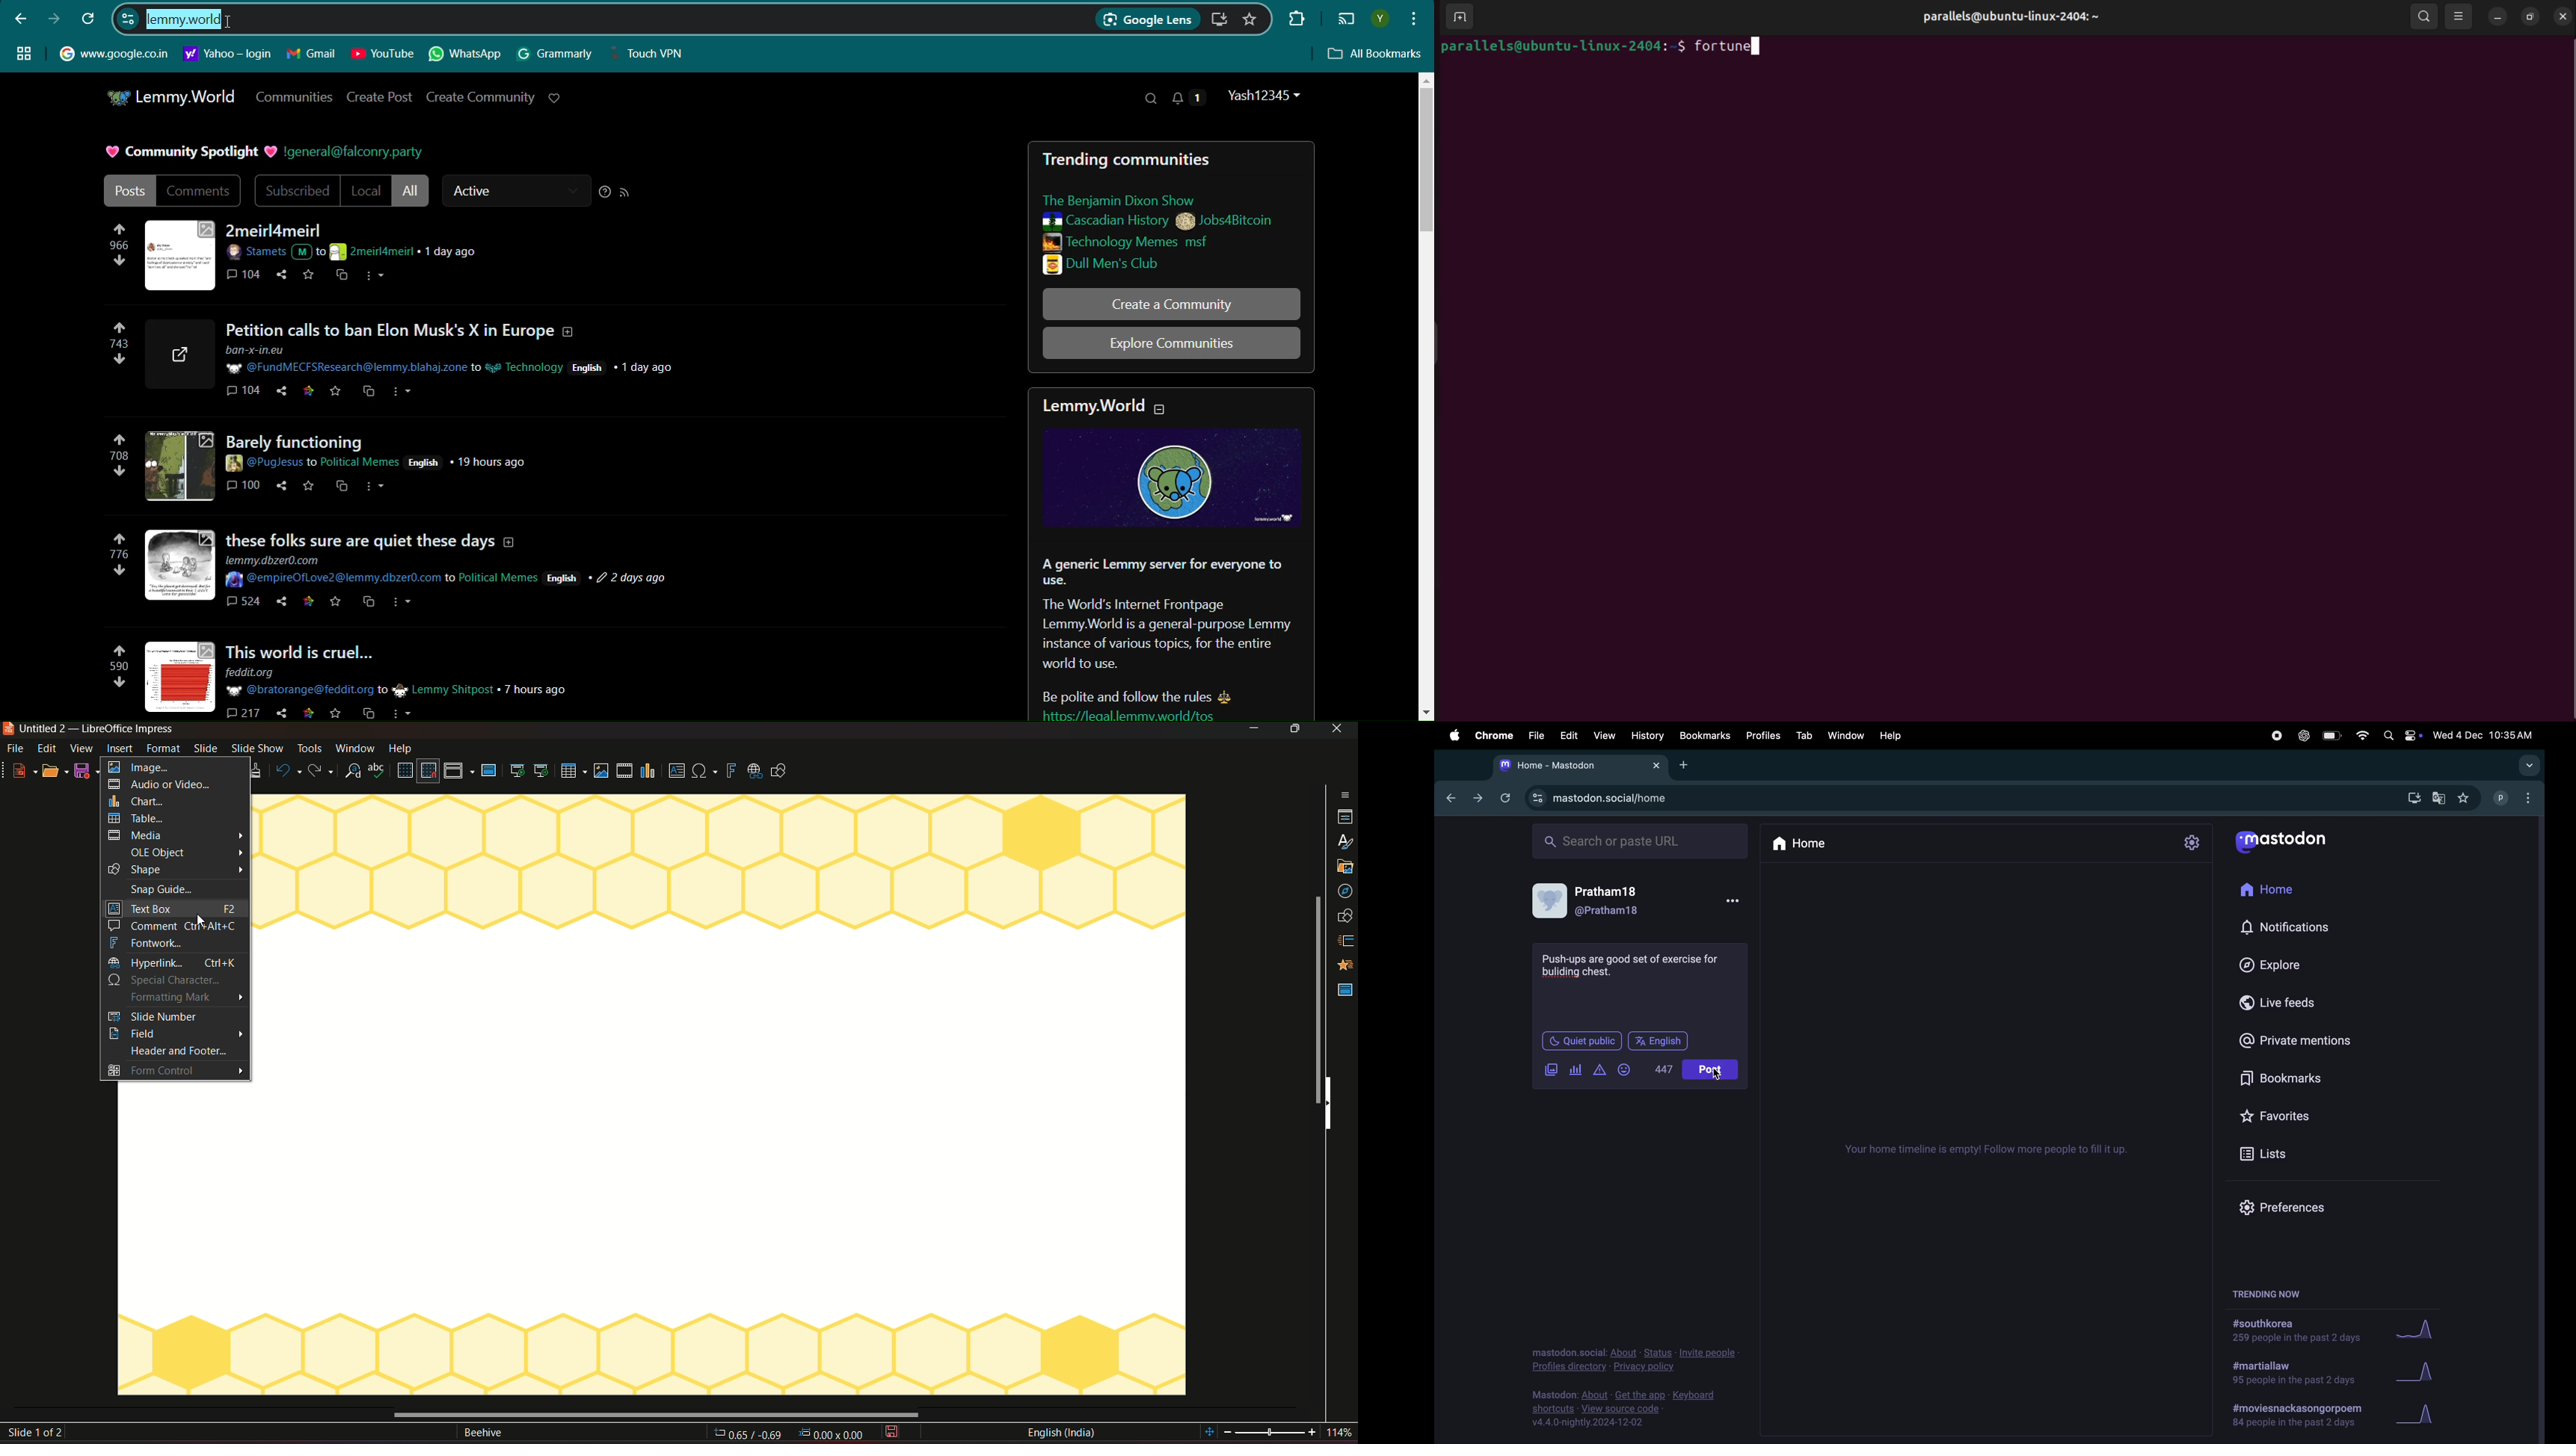 The height and width of the screenshot is (1456, 2576). I want to click on URL, so click(181, 355).